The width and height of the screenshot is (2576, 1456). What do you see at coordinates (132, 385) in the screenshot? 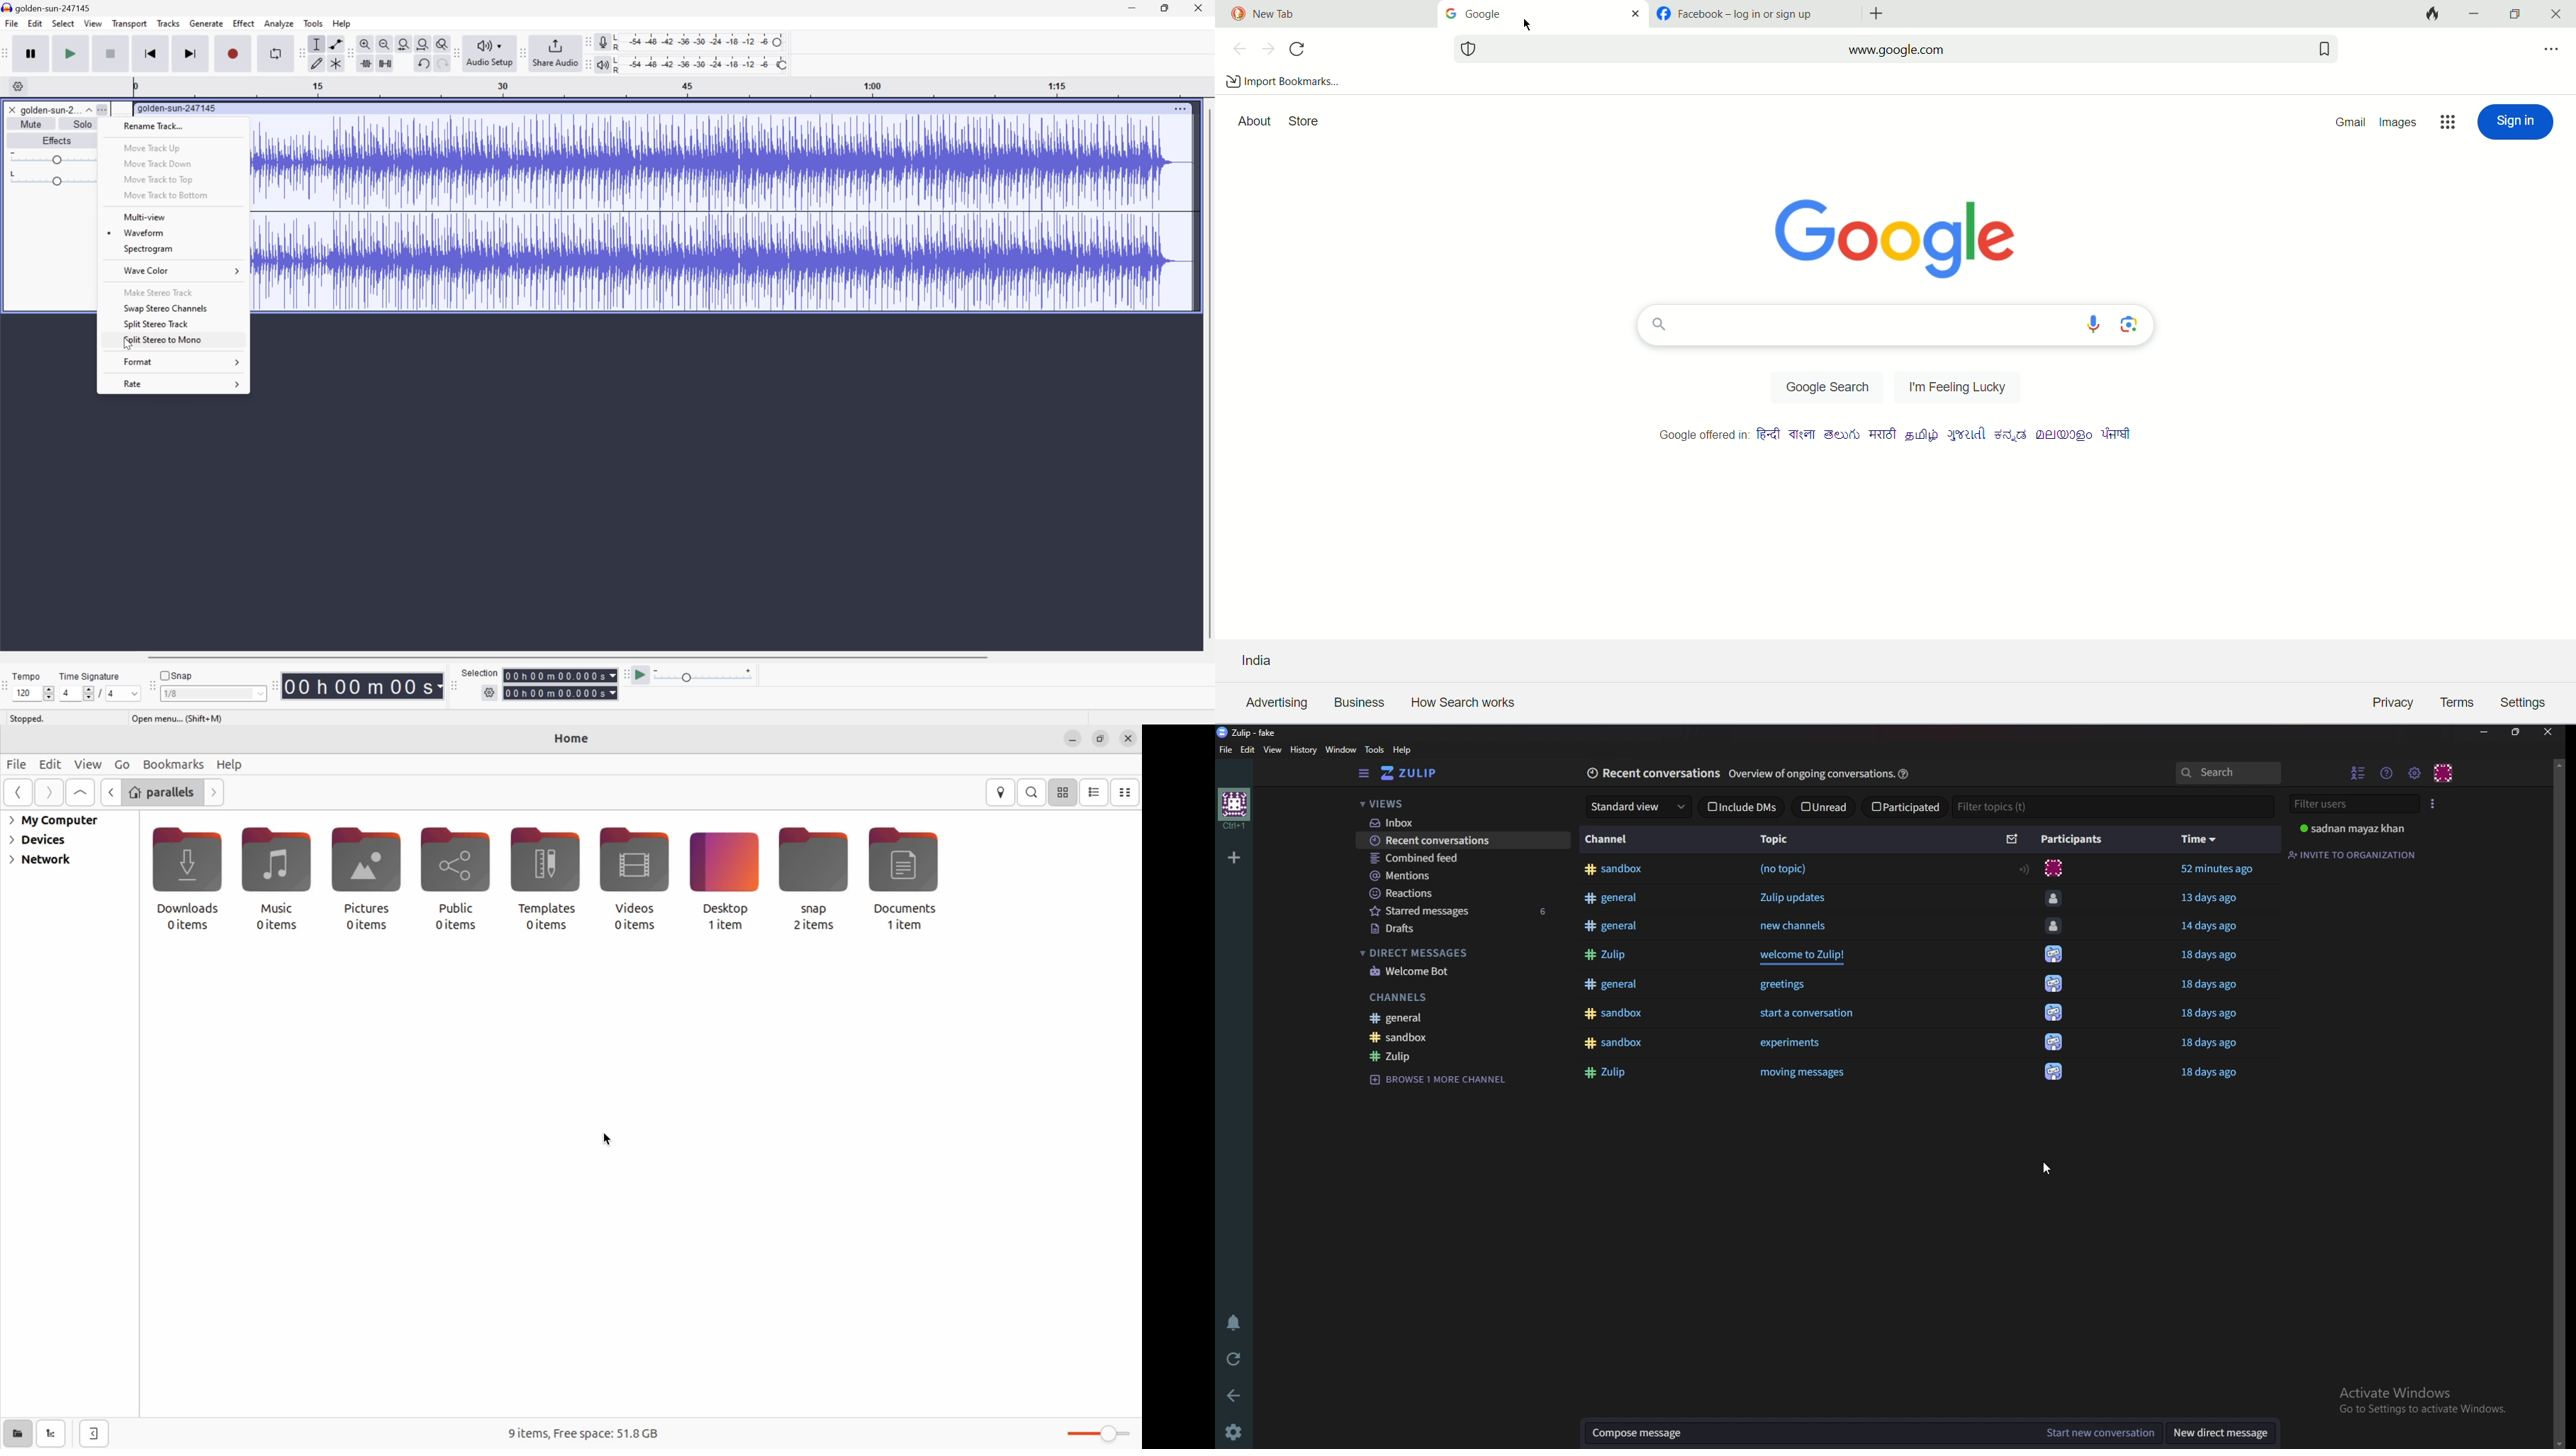
I see `Rate` at bounding box center [132, 385].